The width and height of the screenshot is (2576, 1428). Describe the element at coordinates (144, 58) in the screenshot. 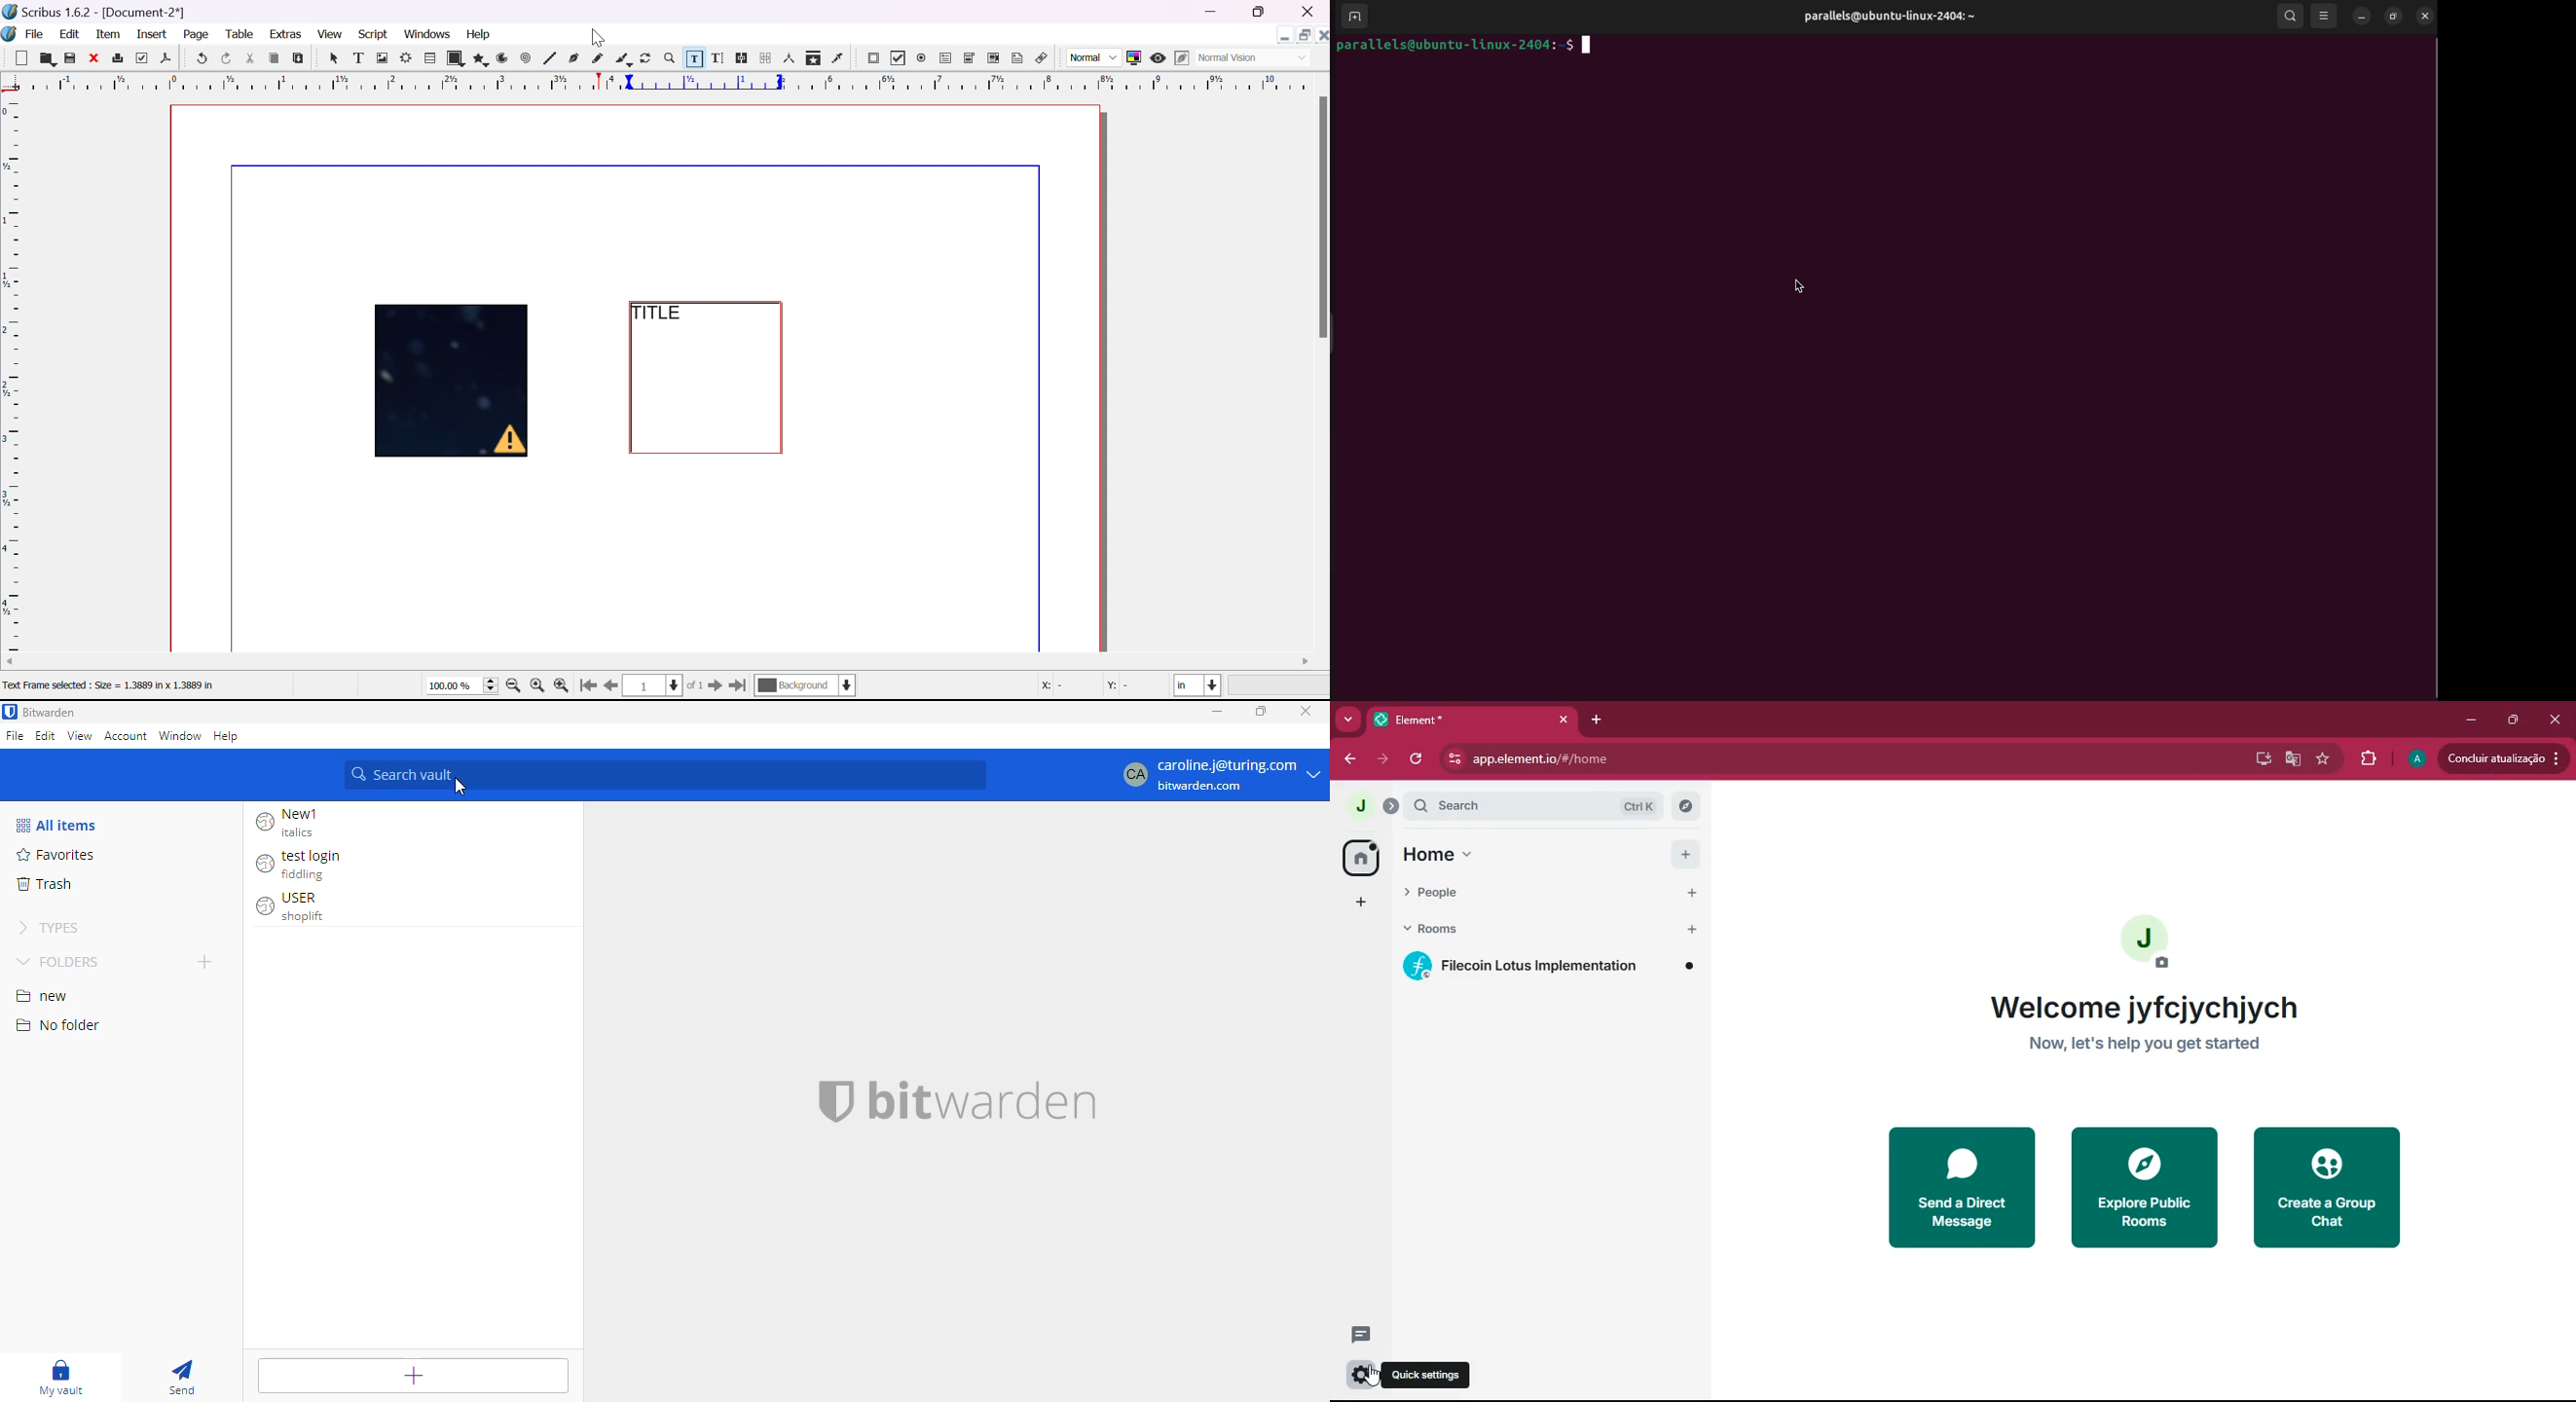

I see `preflight verifier` at that location.